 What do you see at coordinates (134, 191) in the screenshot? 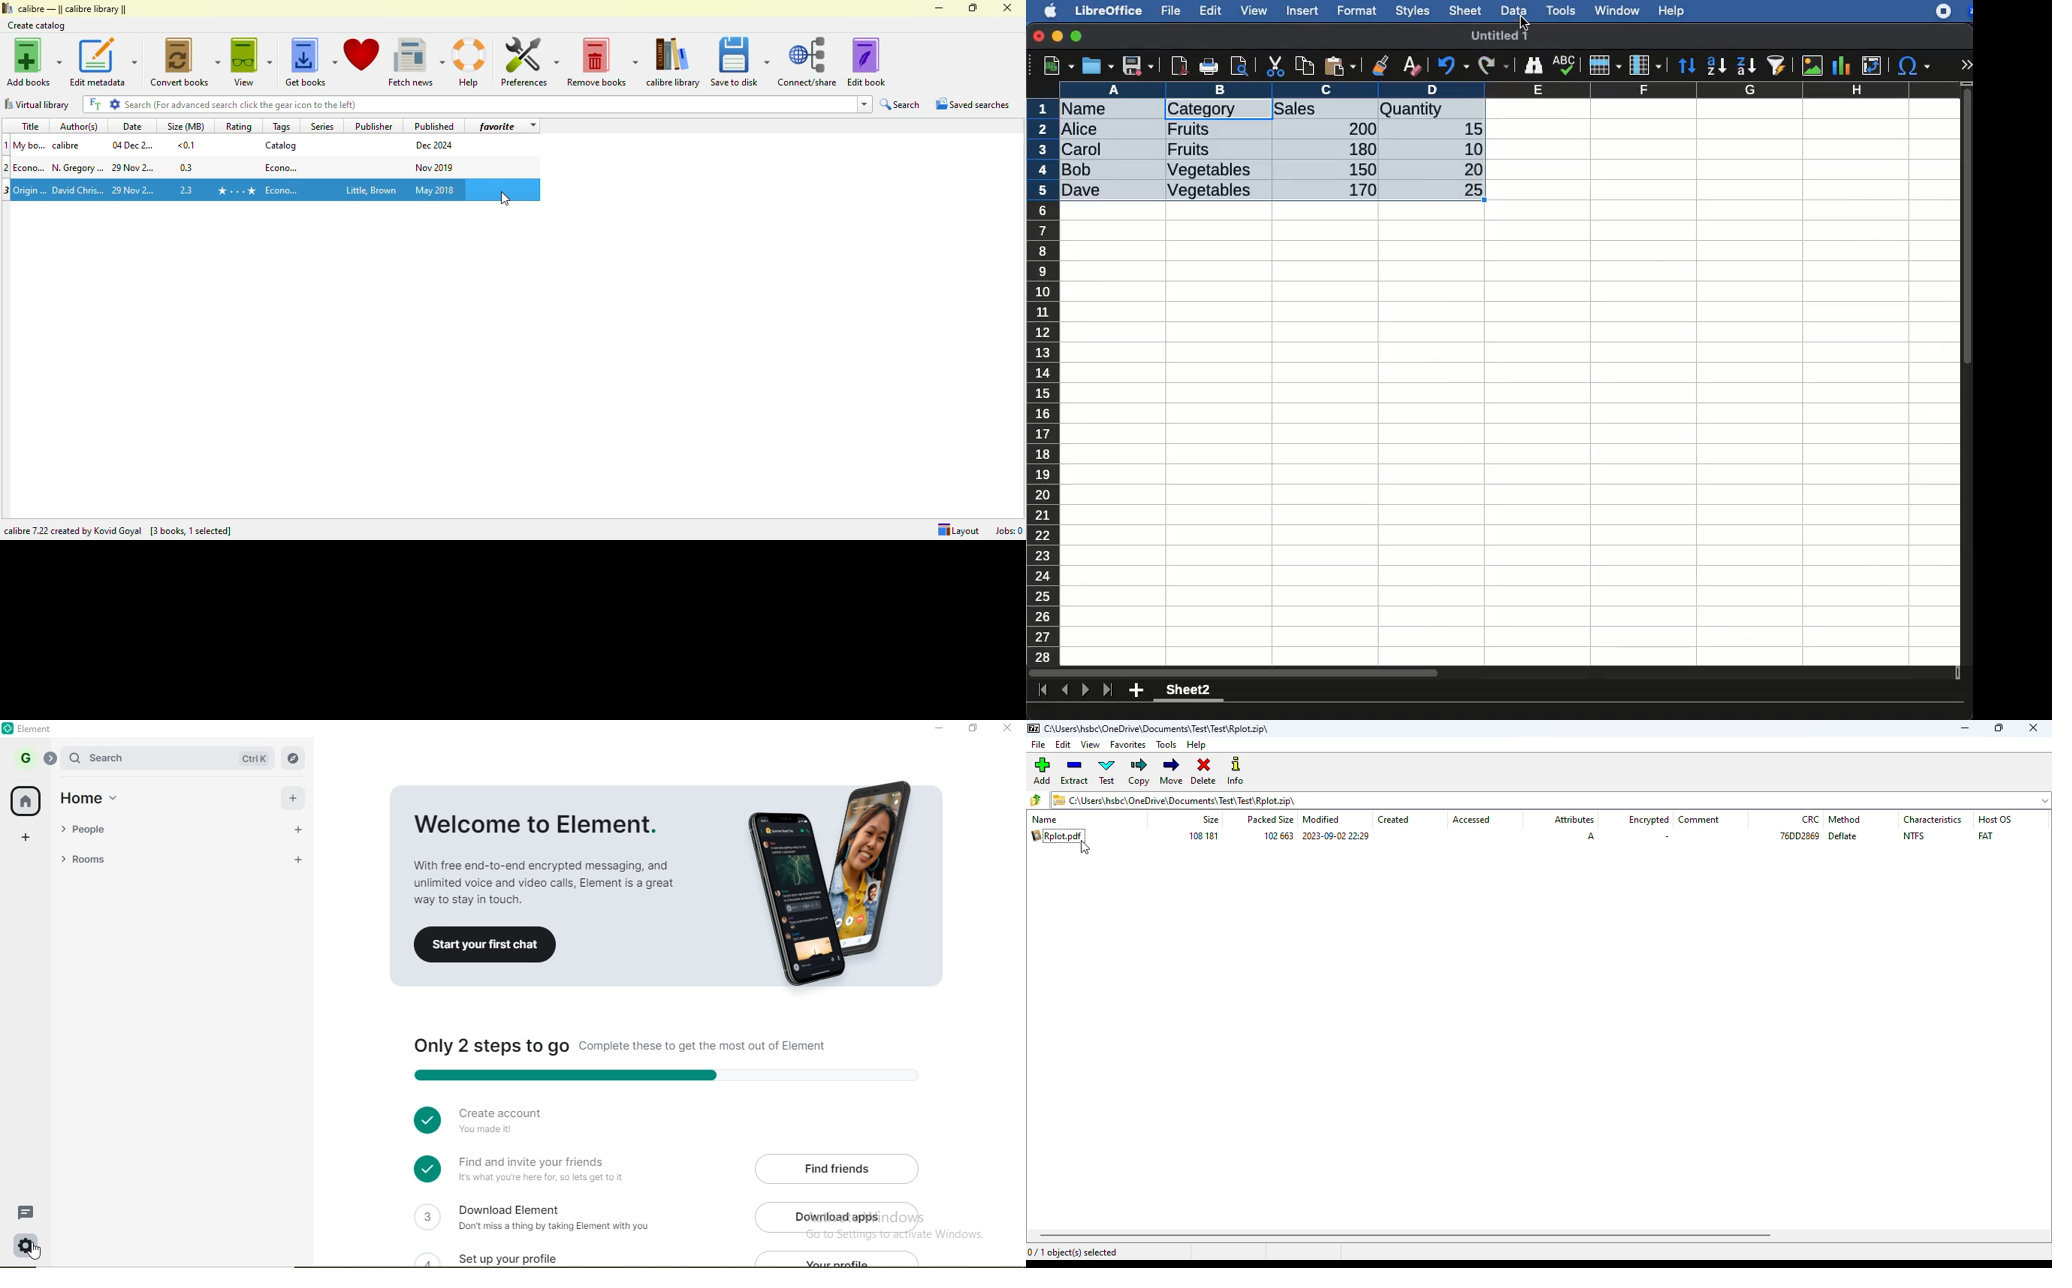
I see `date` at bounding box center [134, 191].